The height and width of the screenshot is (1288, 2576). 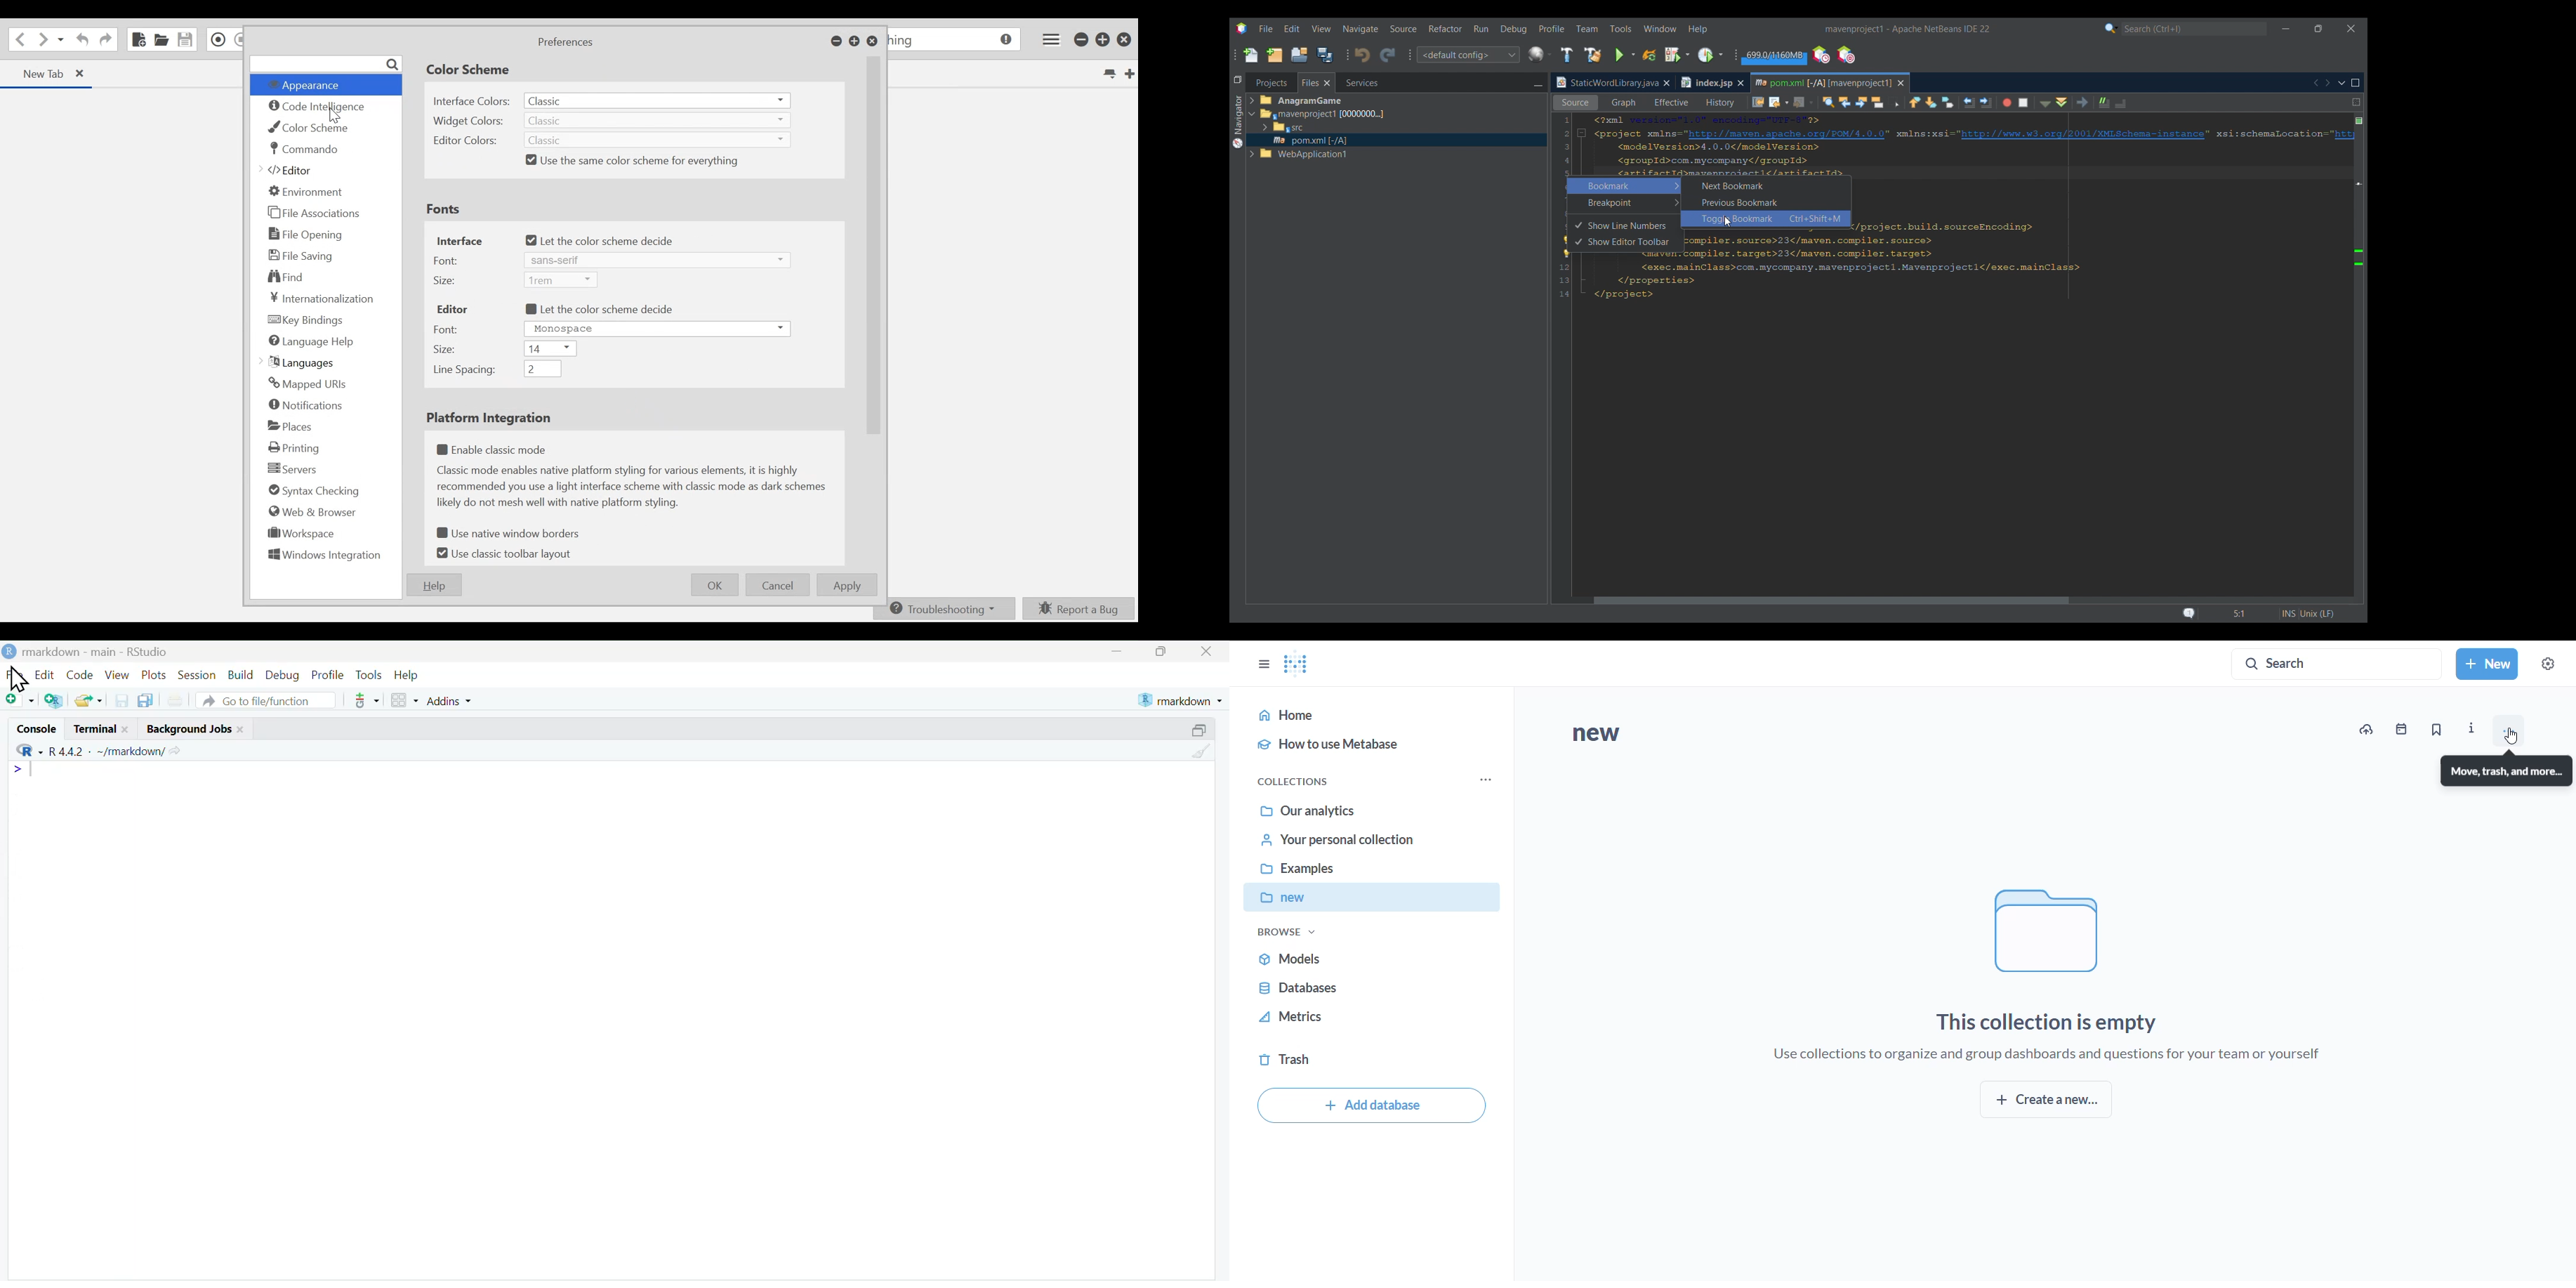 I want to click on classic, so click(x=656, y=101).